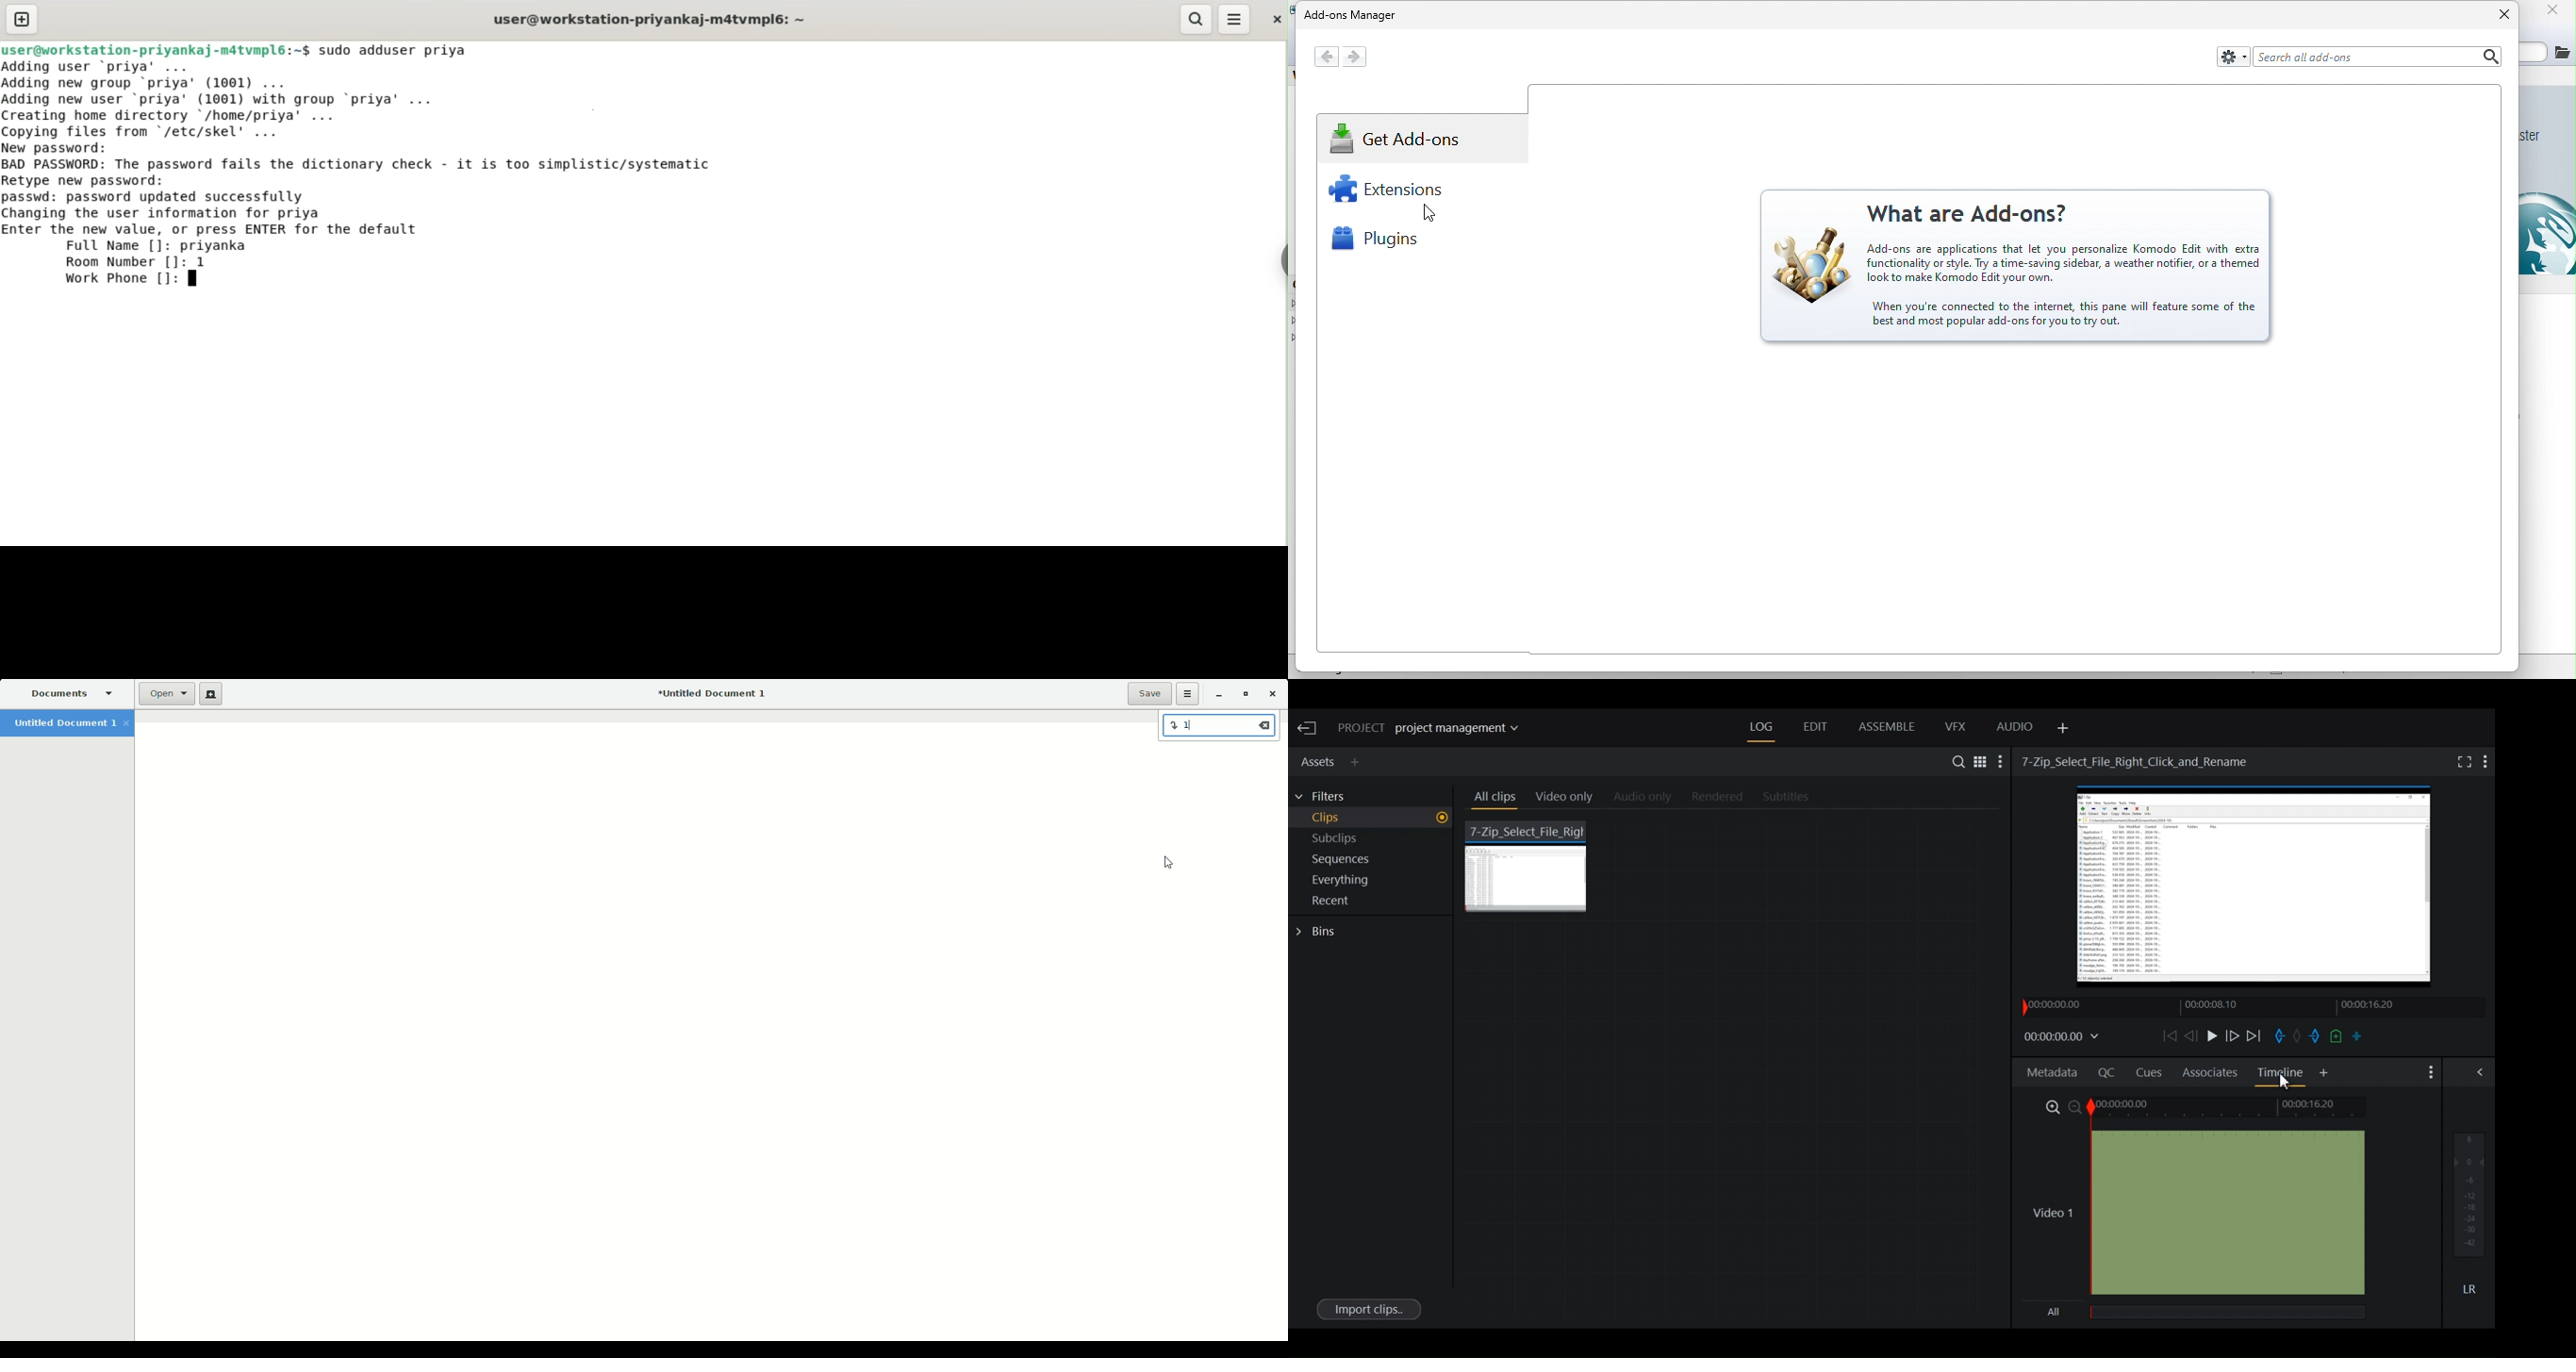  I want to click on Subtitles, so click(1793, 798).